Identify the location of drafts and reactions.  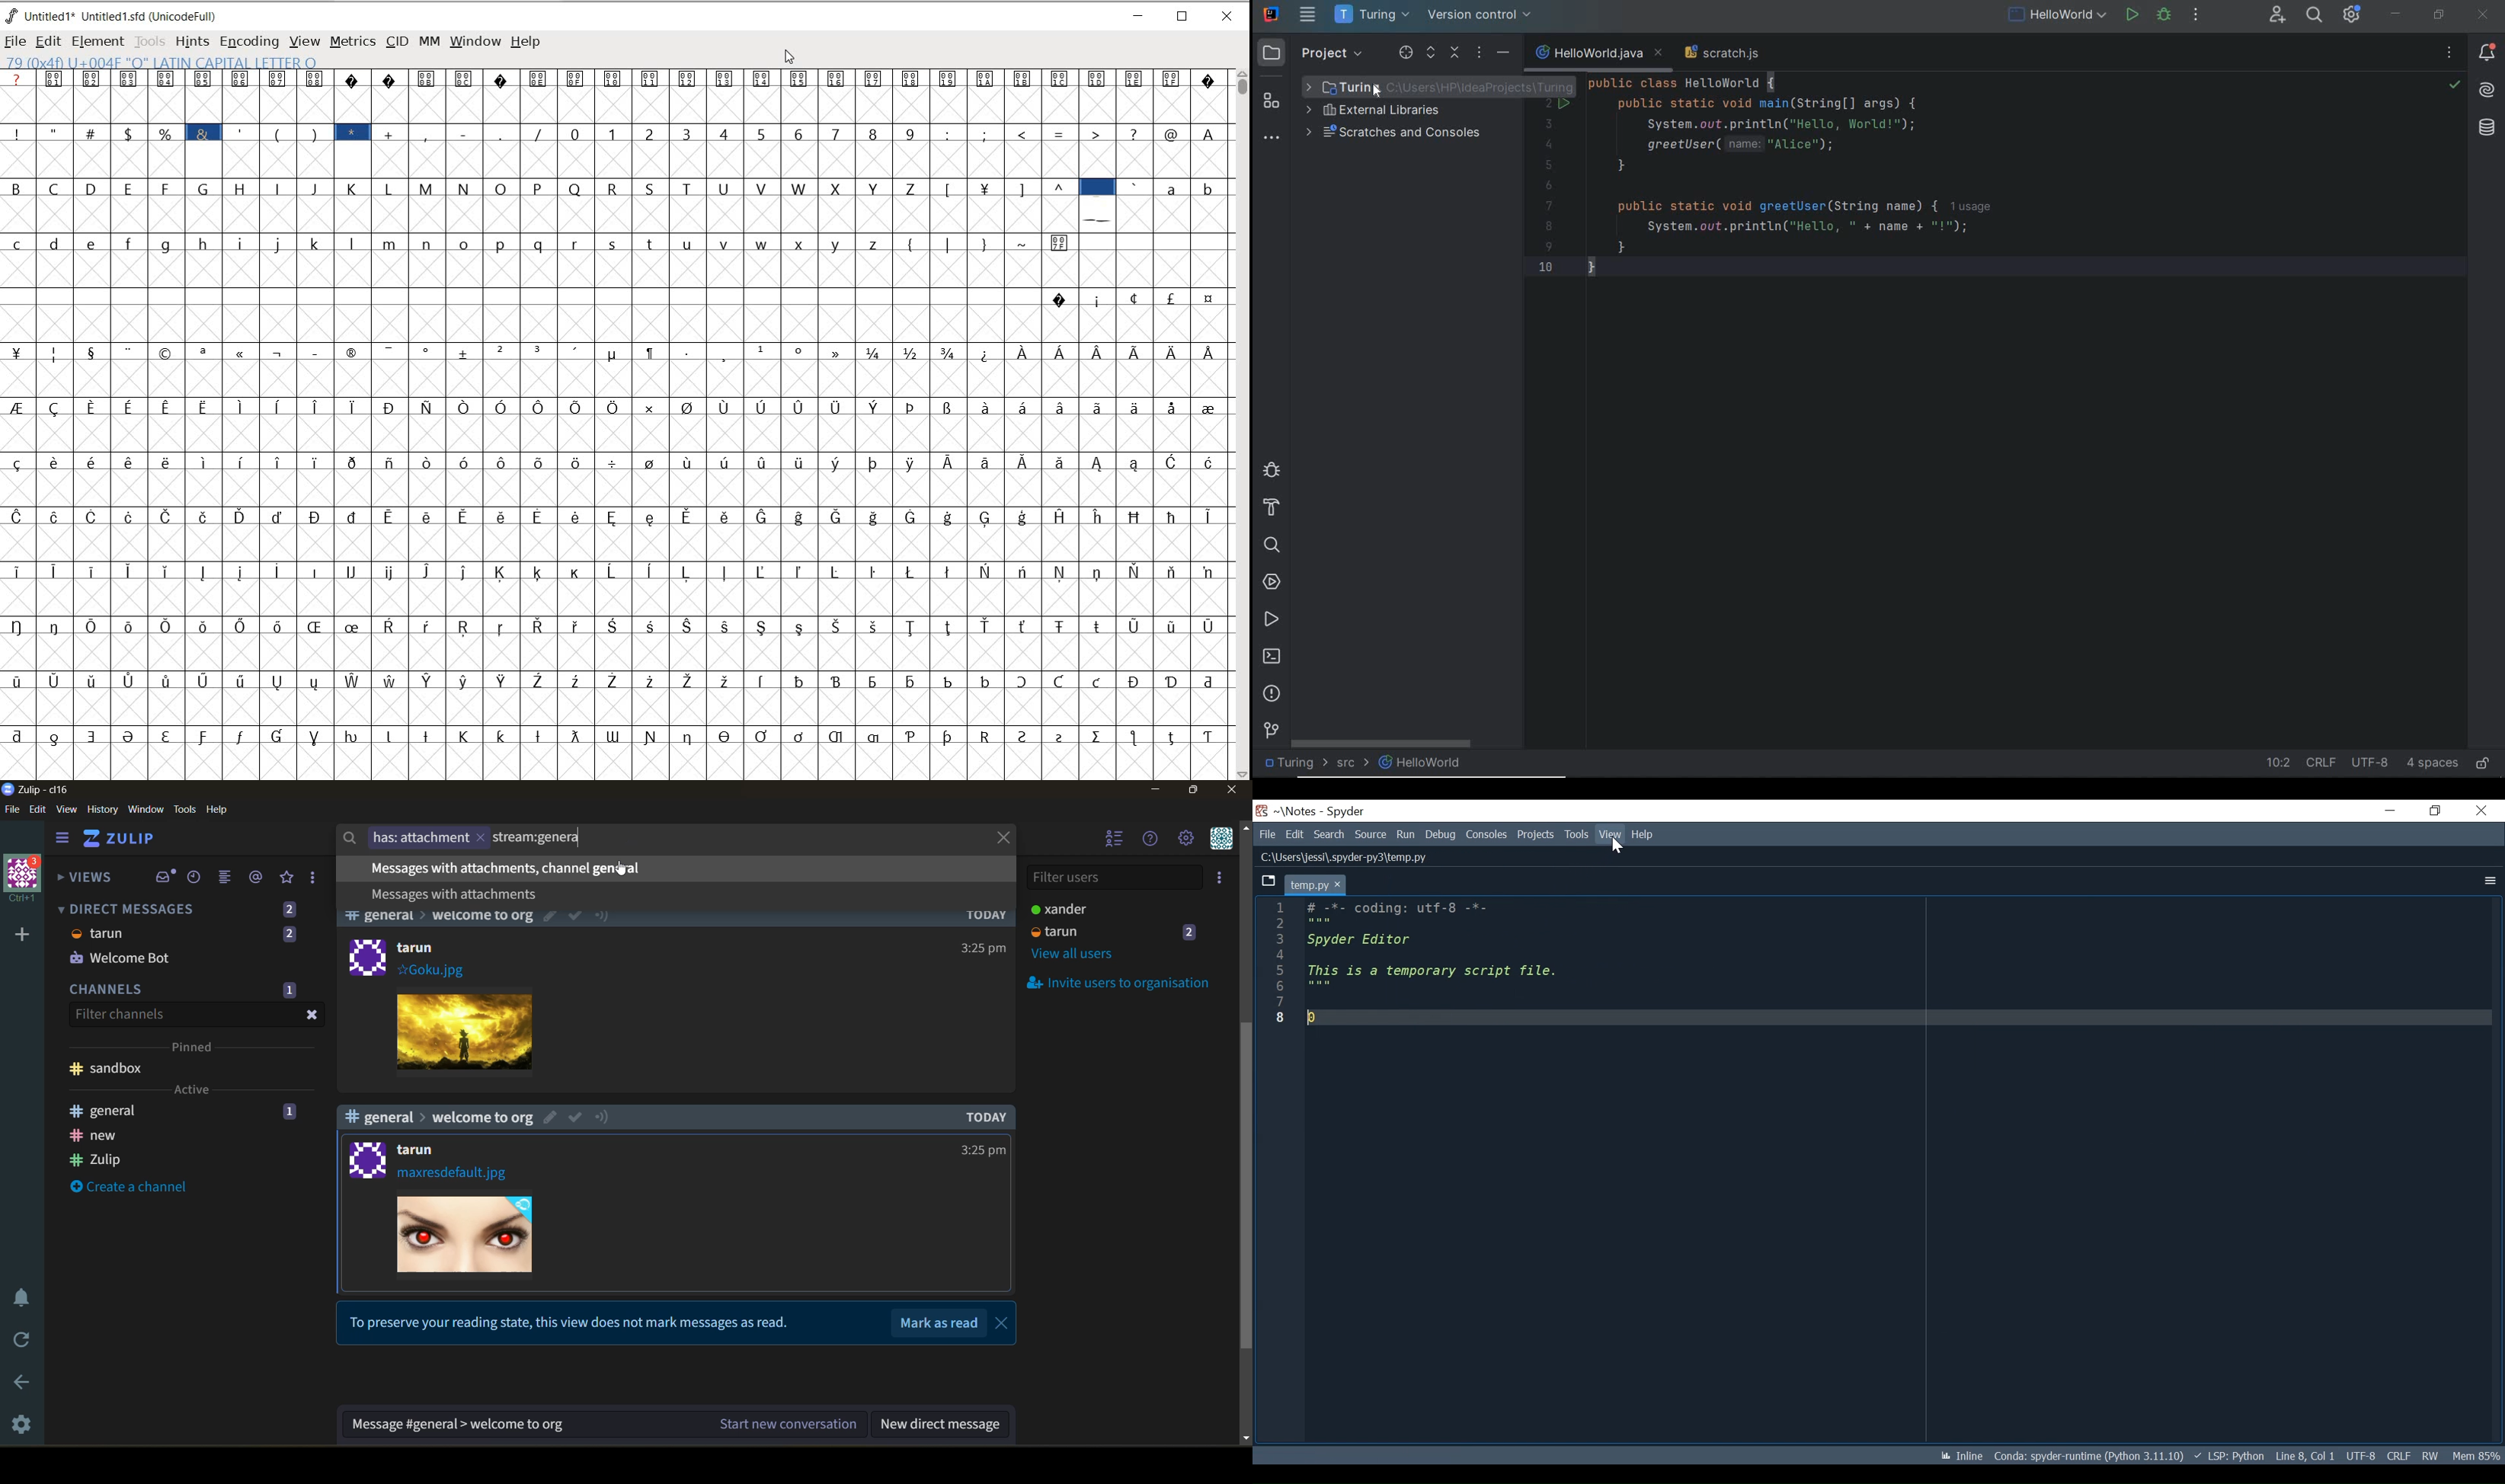
(314, 879).